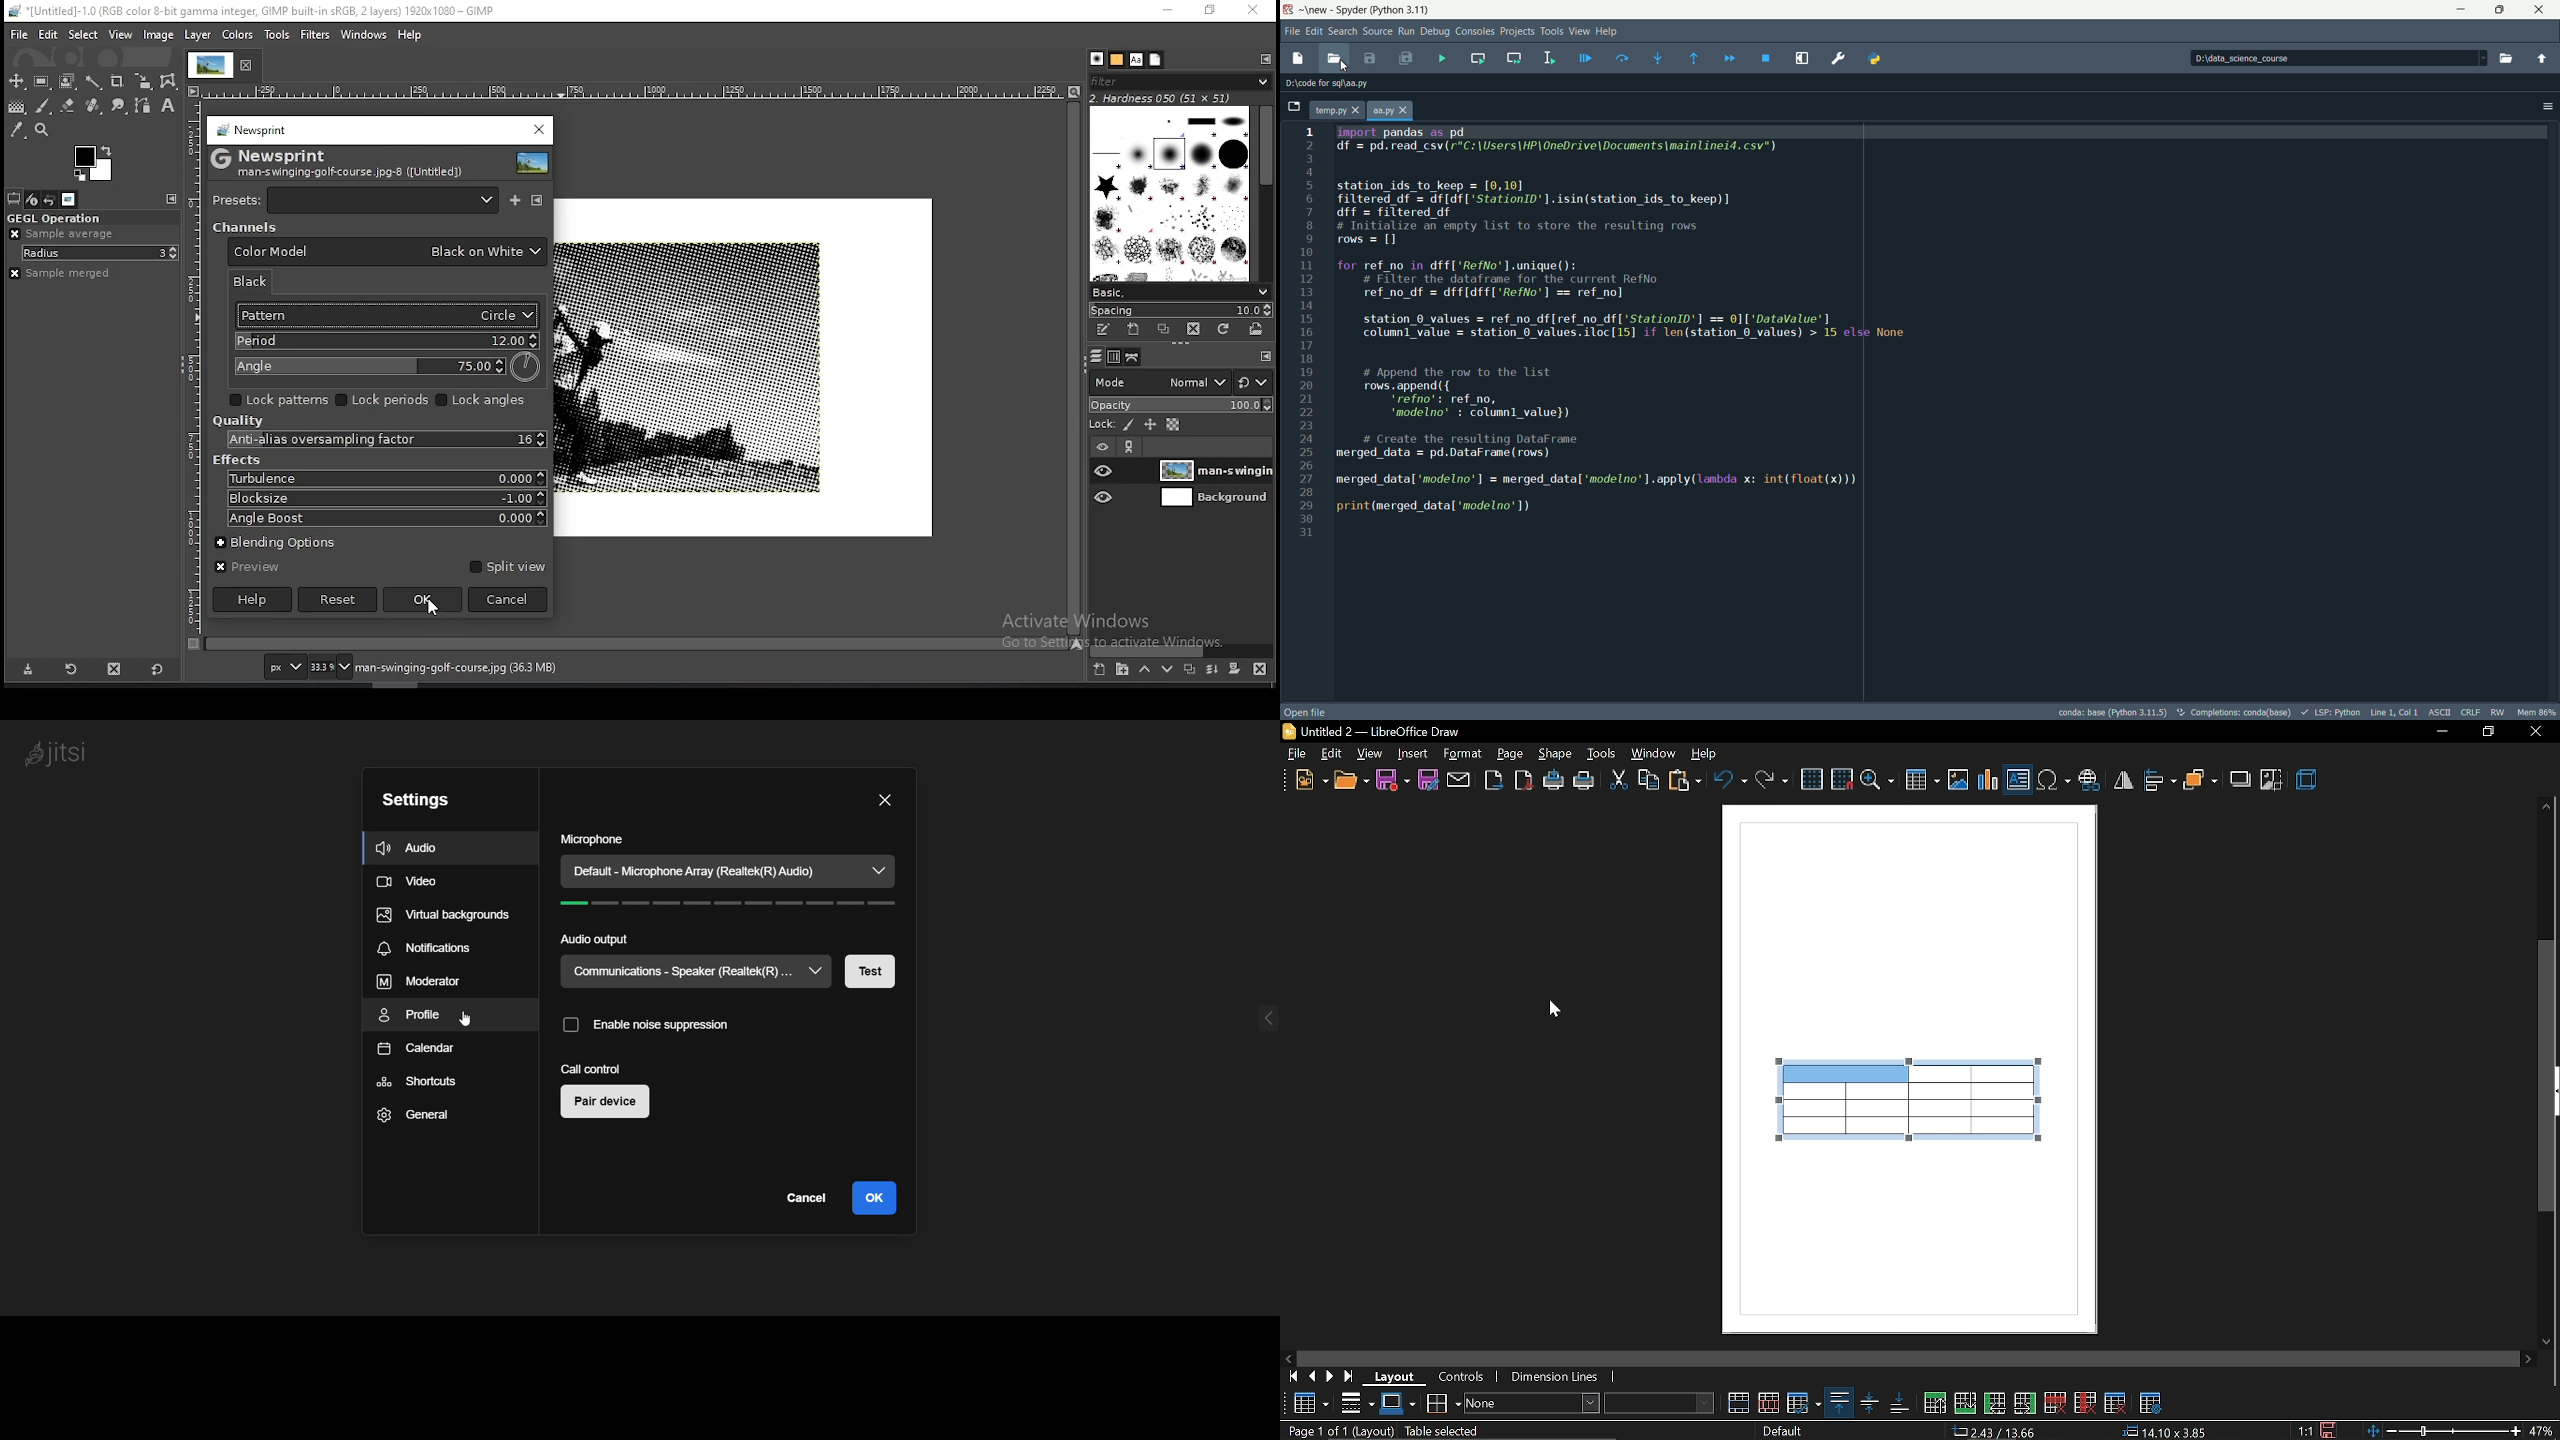 The width and height of the screenshot is (2576, 1456). Describe the element at coordinates (386, 479) in the screenshot. I see `turbulence` at that location.